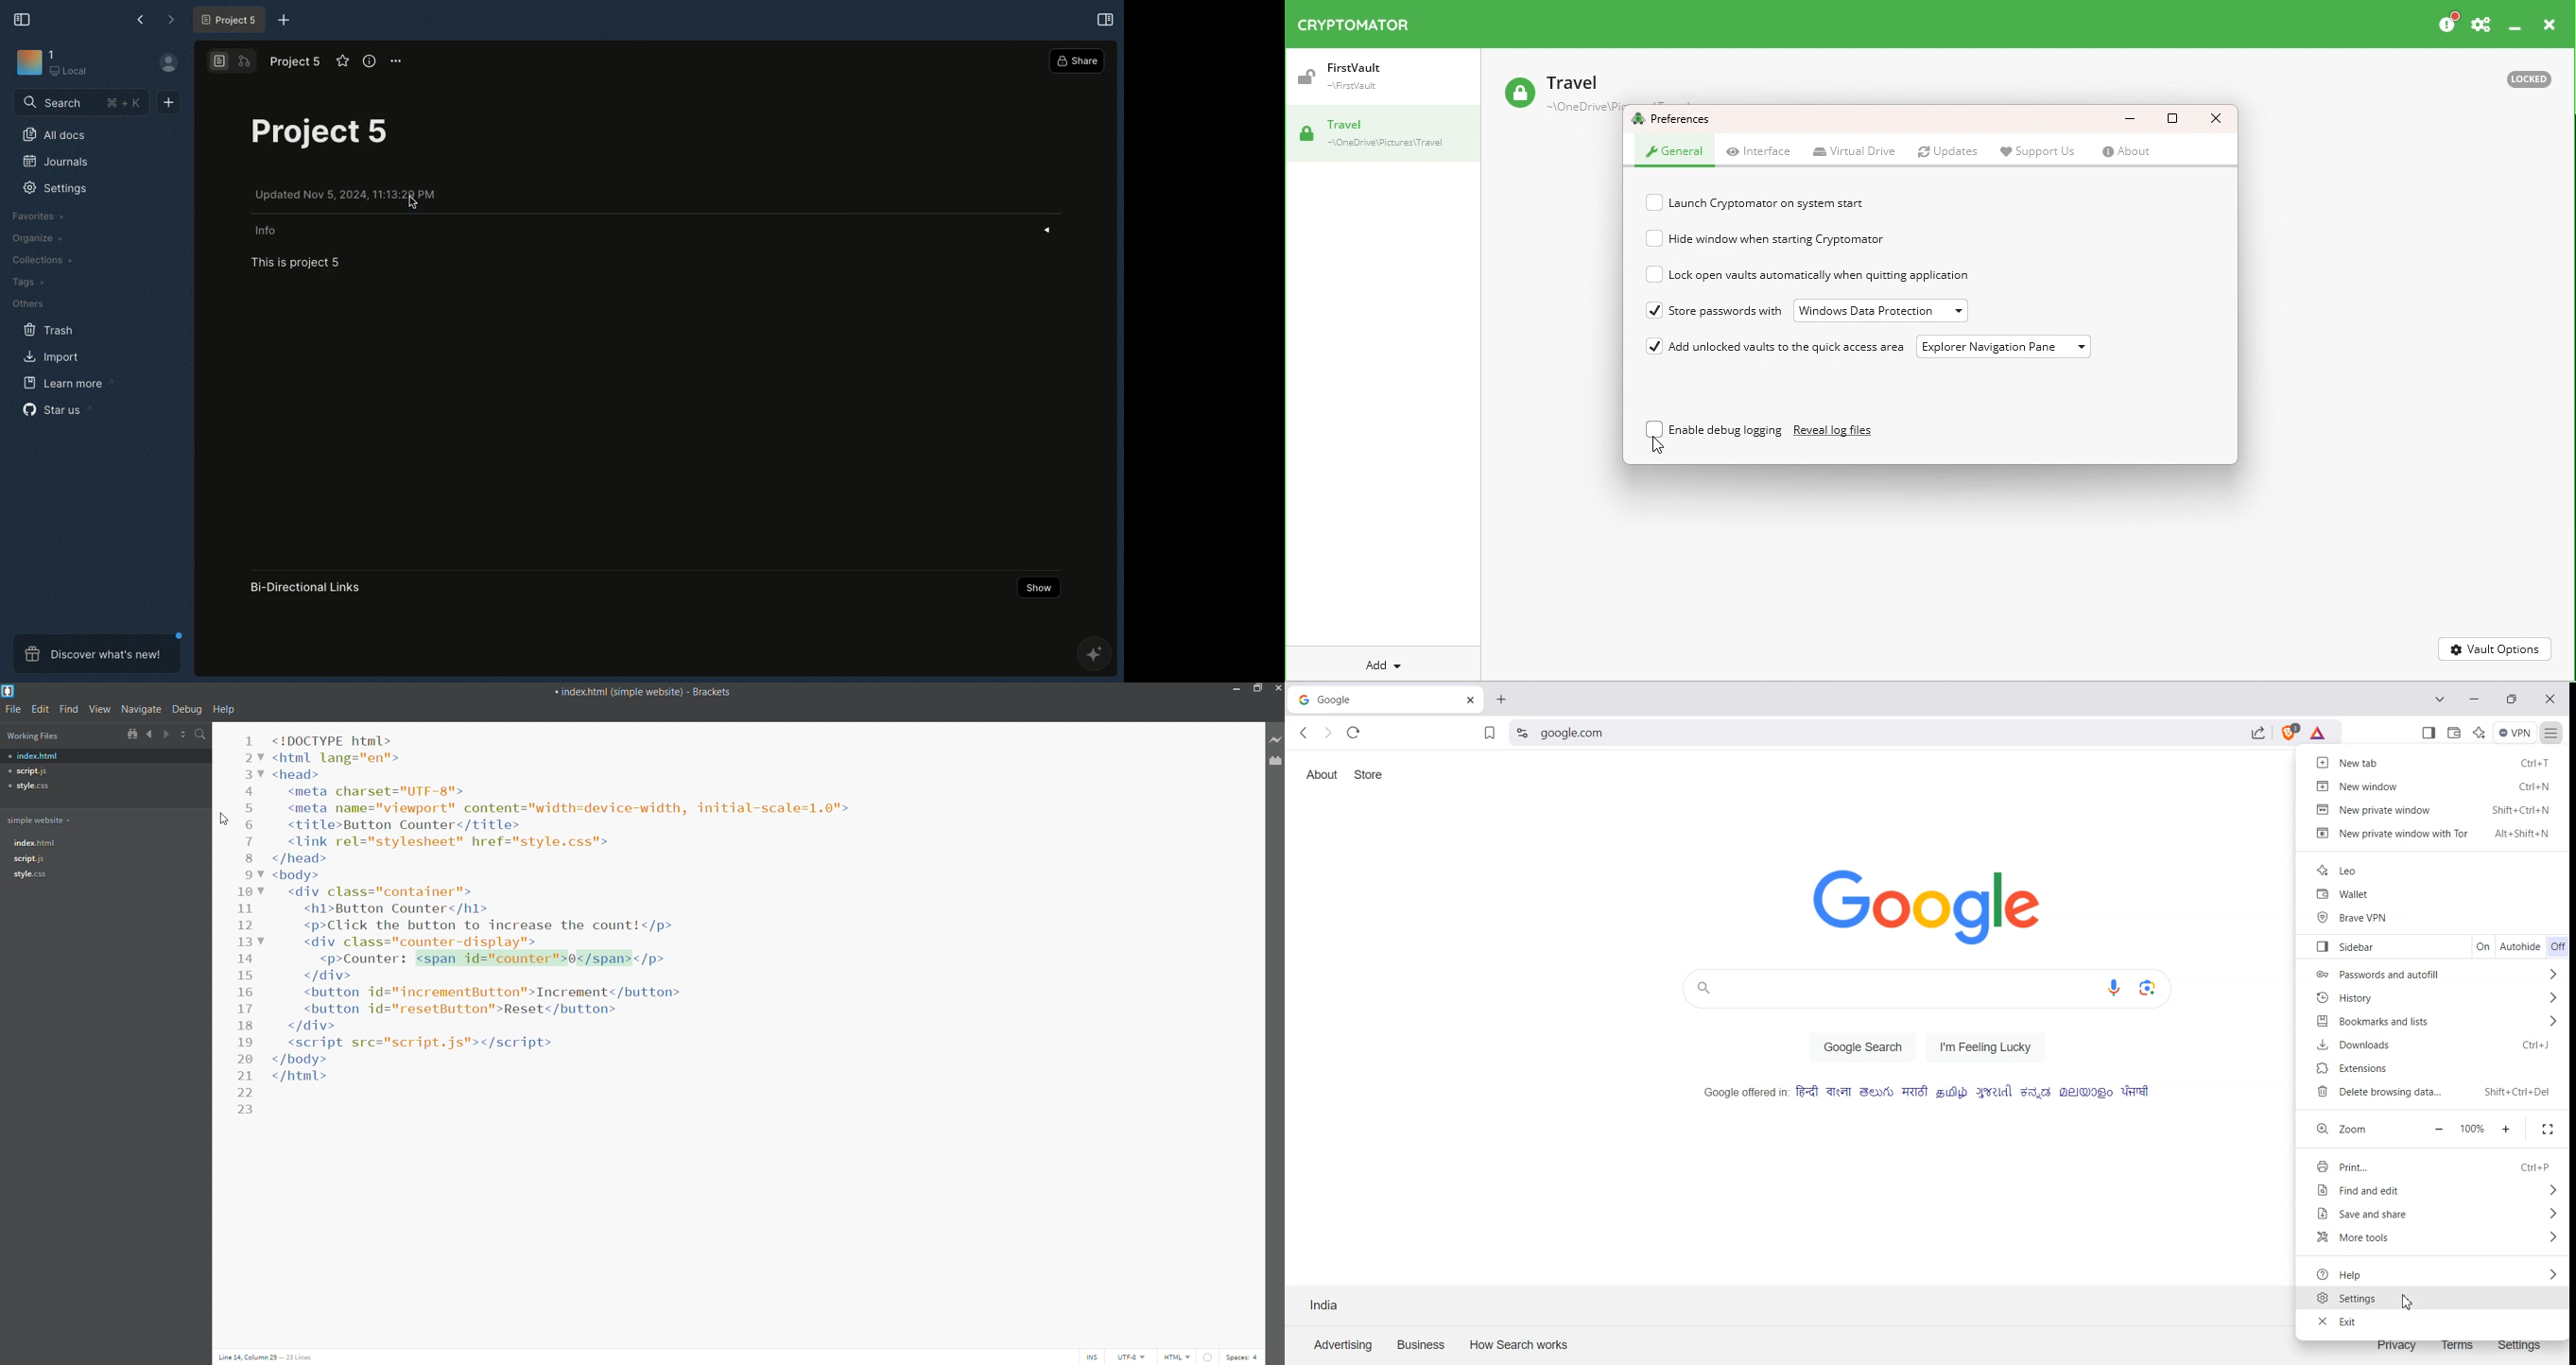 The image size is (2576, 1372). Describe the element at coordinates (189, 709) in the screenshot. I see `debug` at that location.